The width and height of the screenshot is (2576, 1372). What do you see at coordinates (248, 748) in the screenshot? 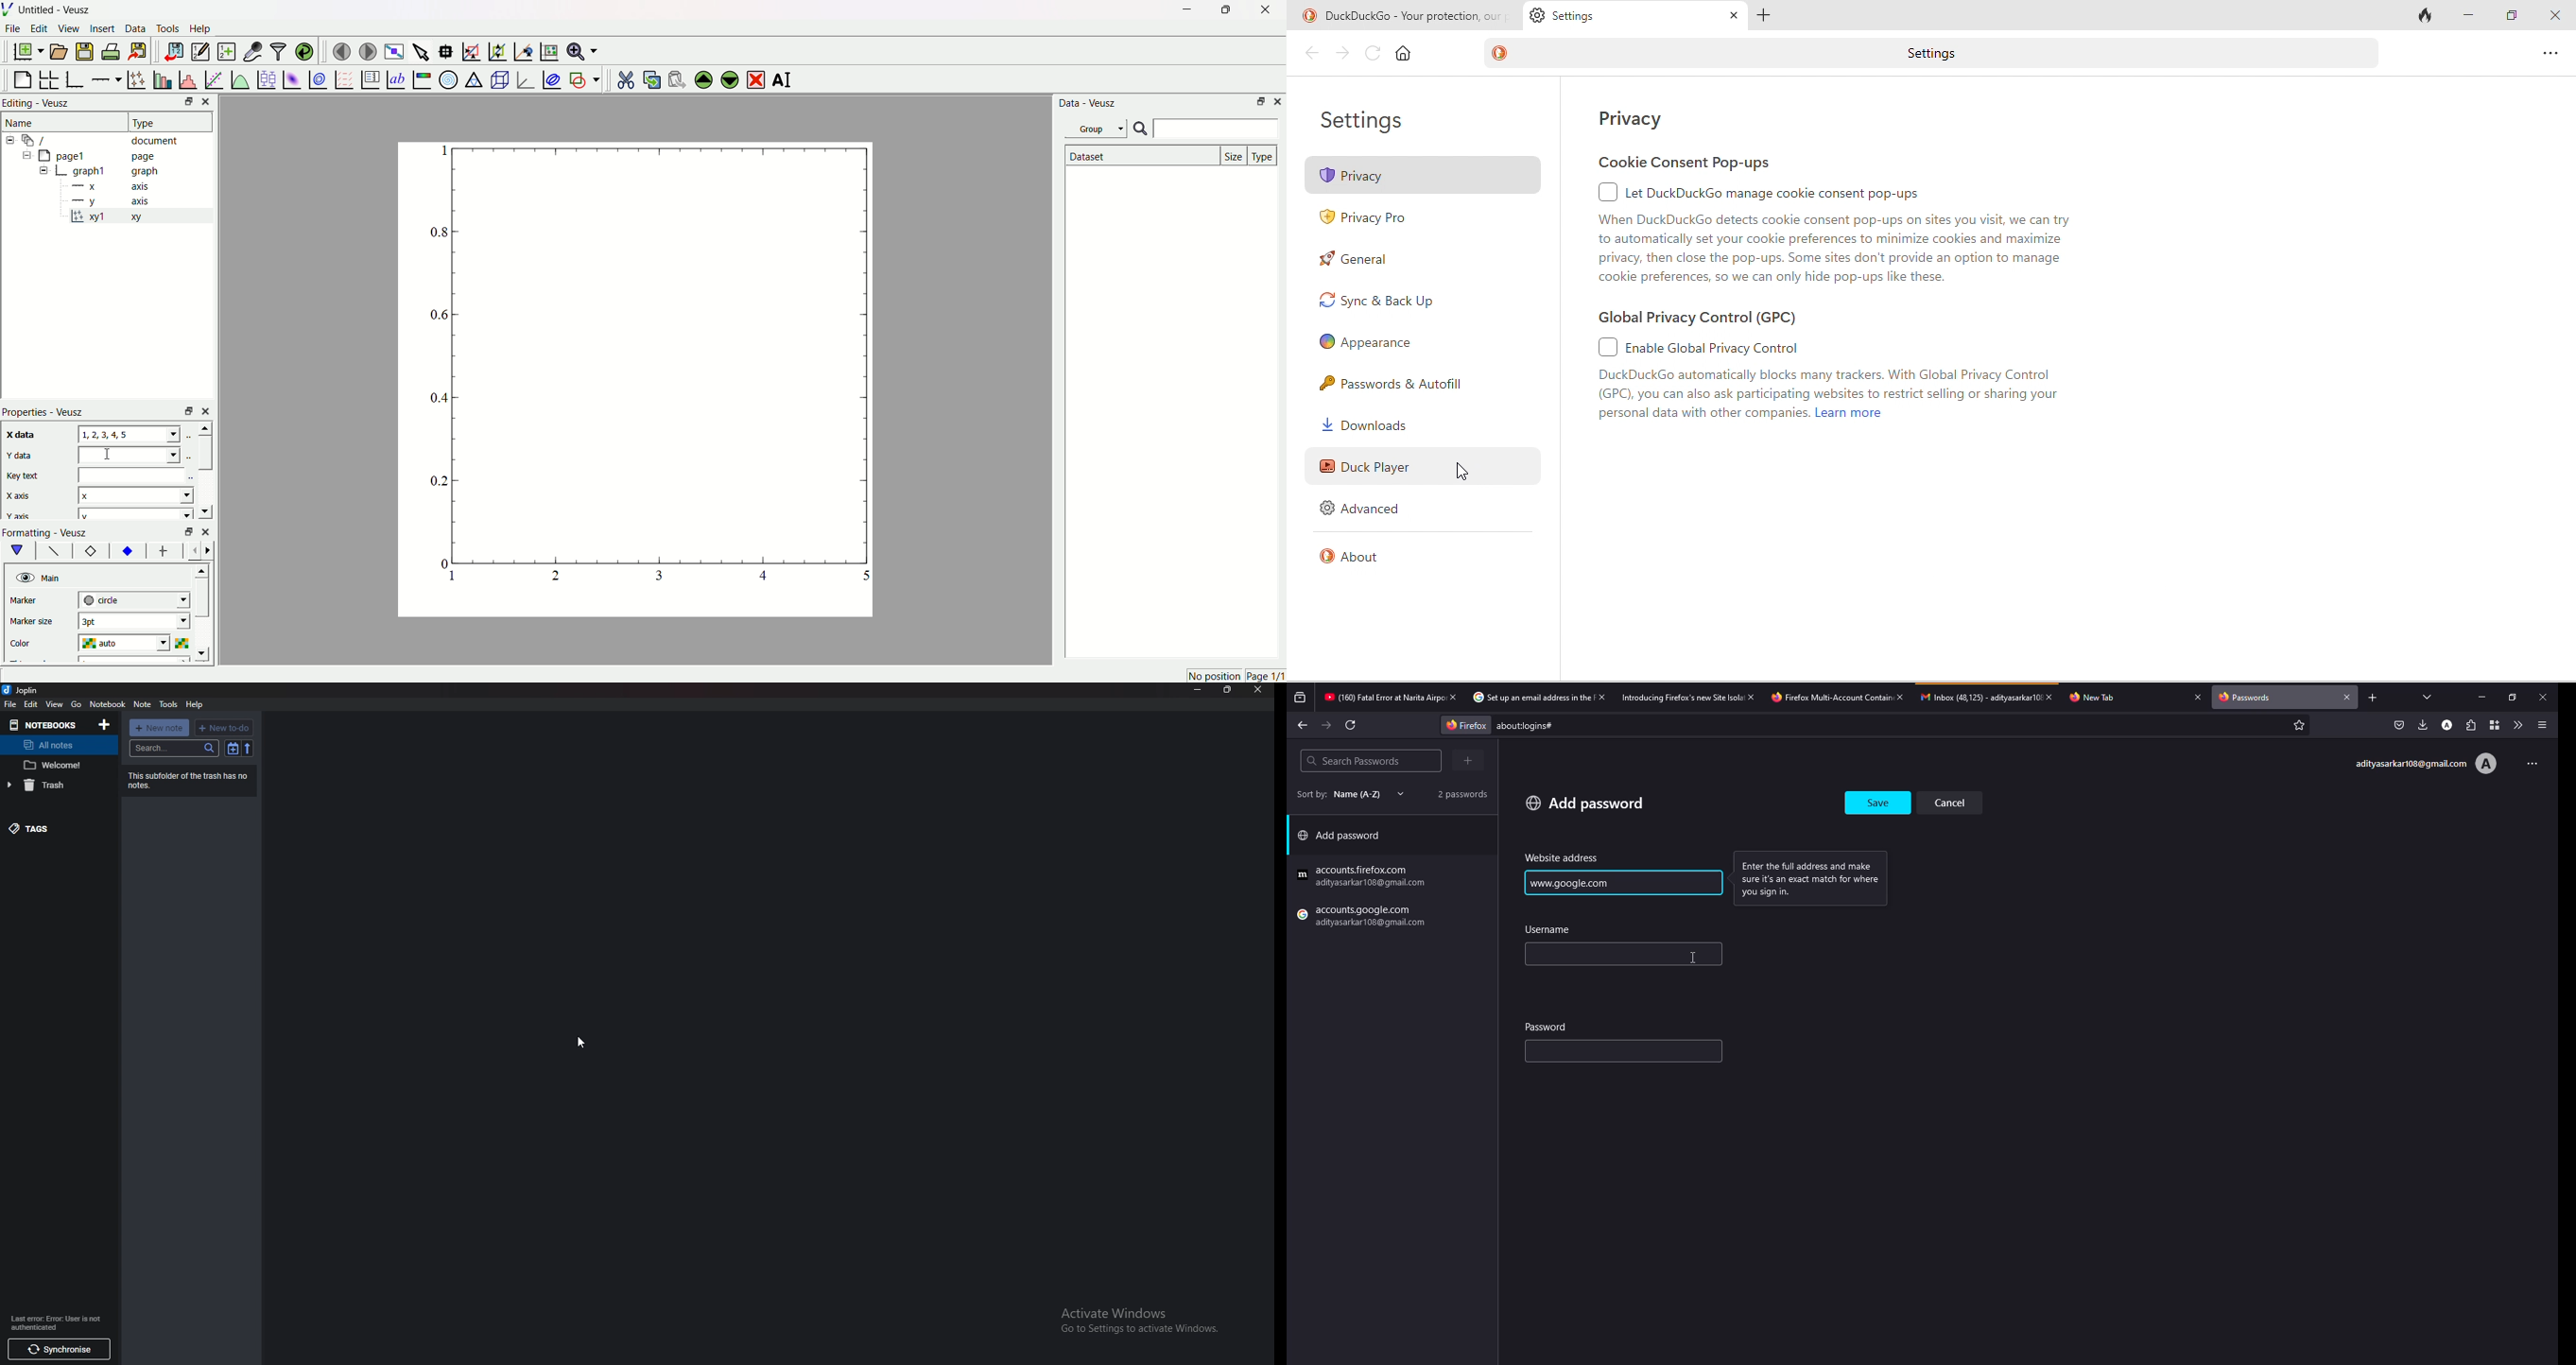
I see `reverse sort order` at bounding box center [248, 748].